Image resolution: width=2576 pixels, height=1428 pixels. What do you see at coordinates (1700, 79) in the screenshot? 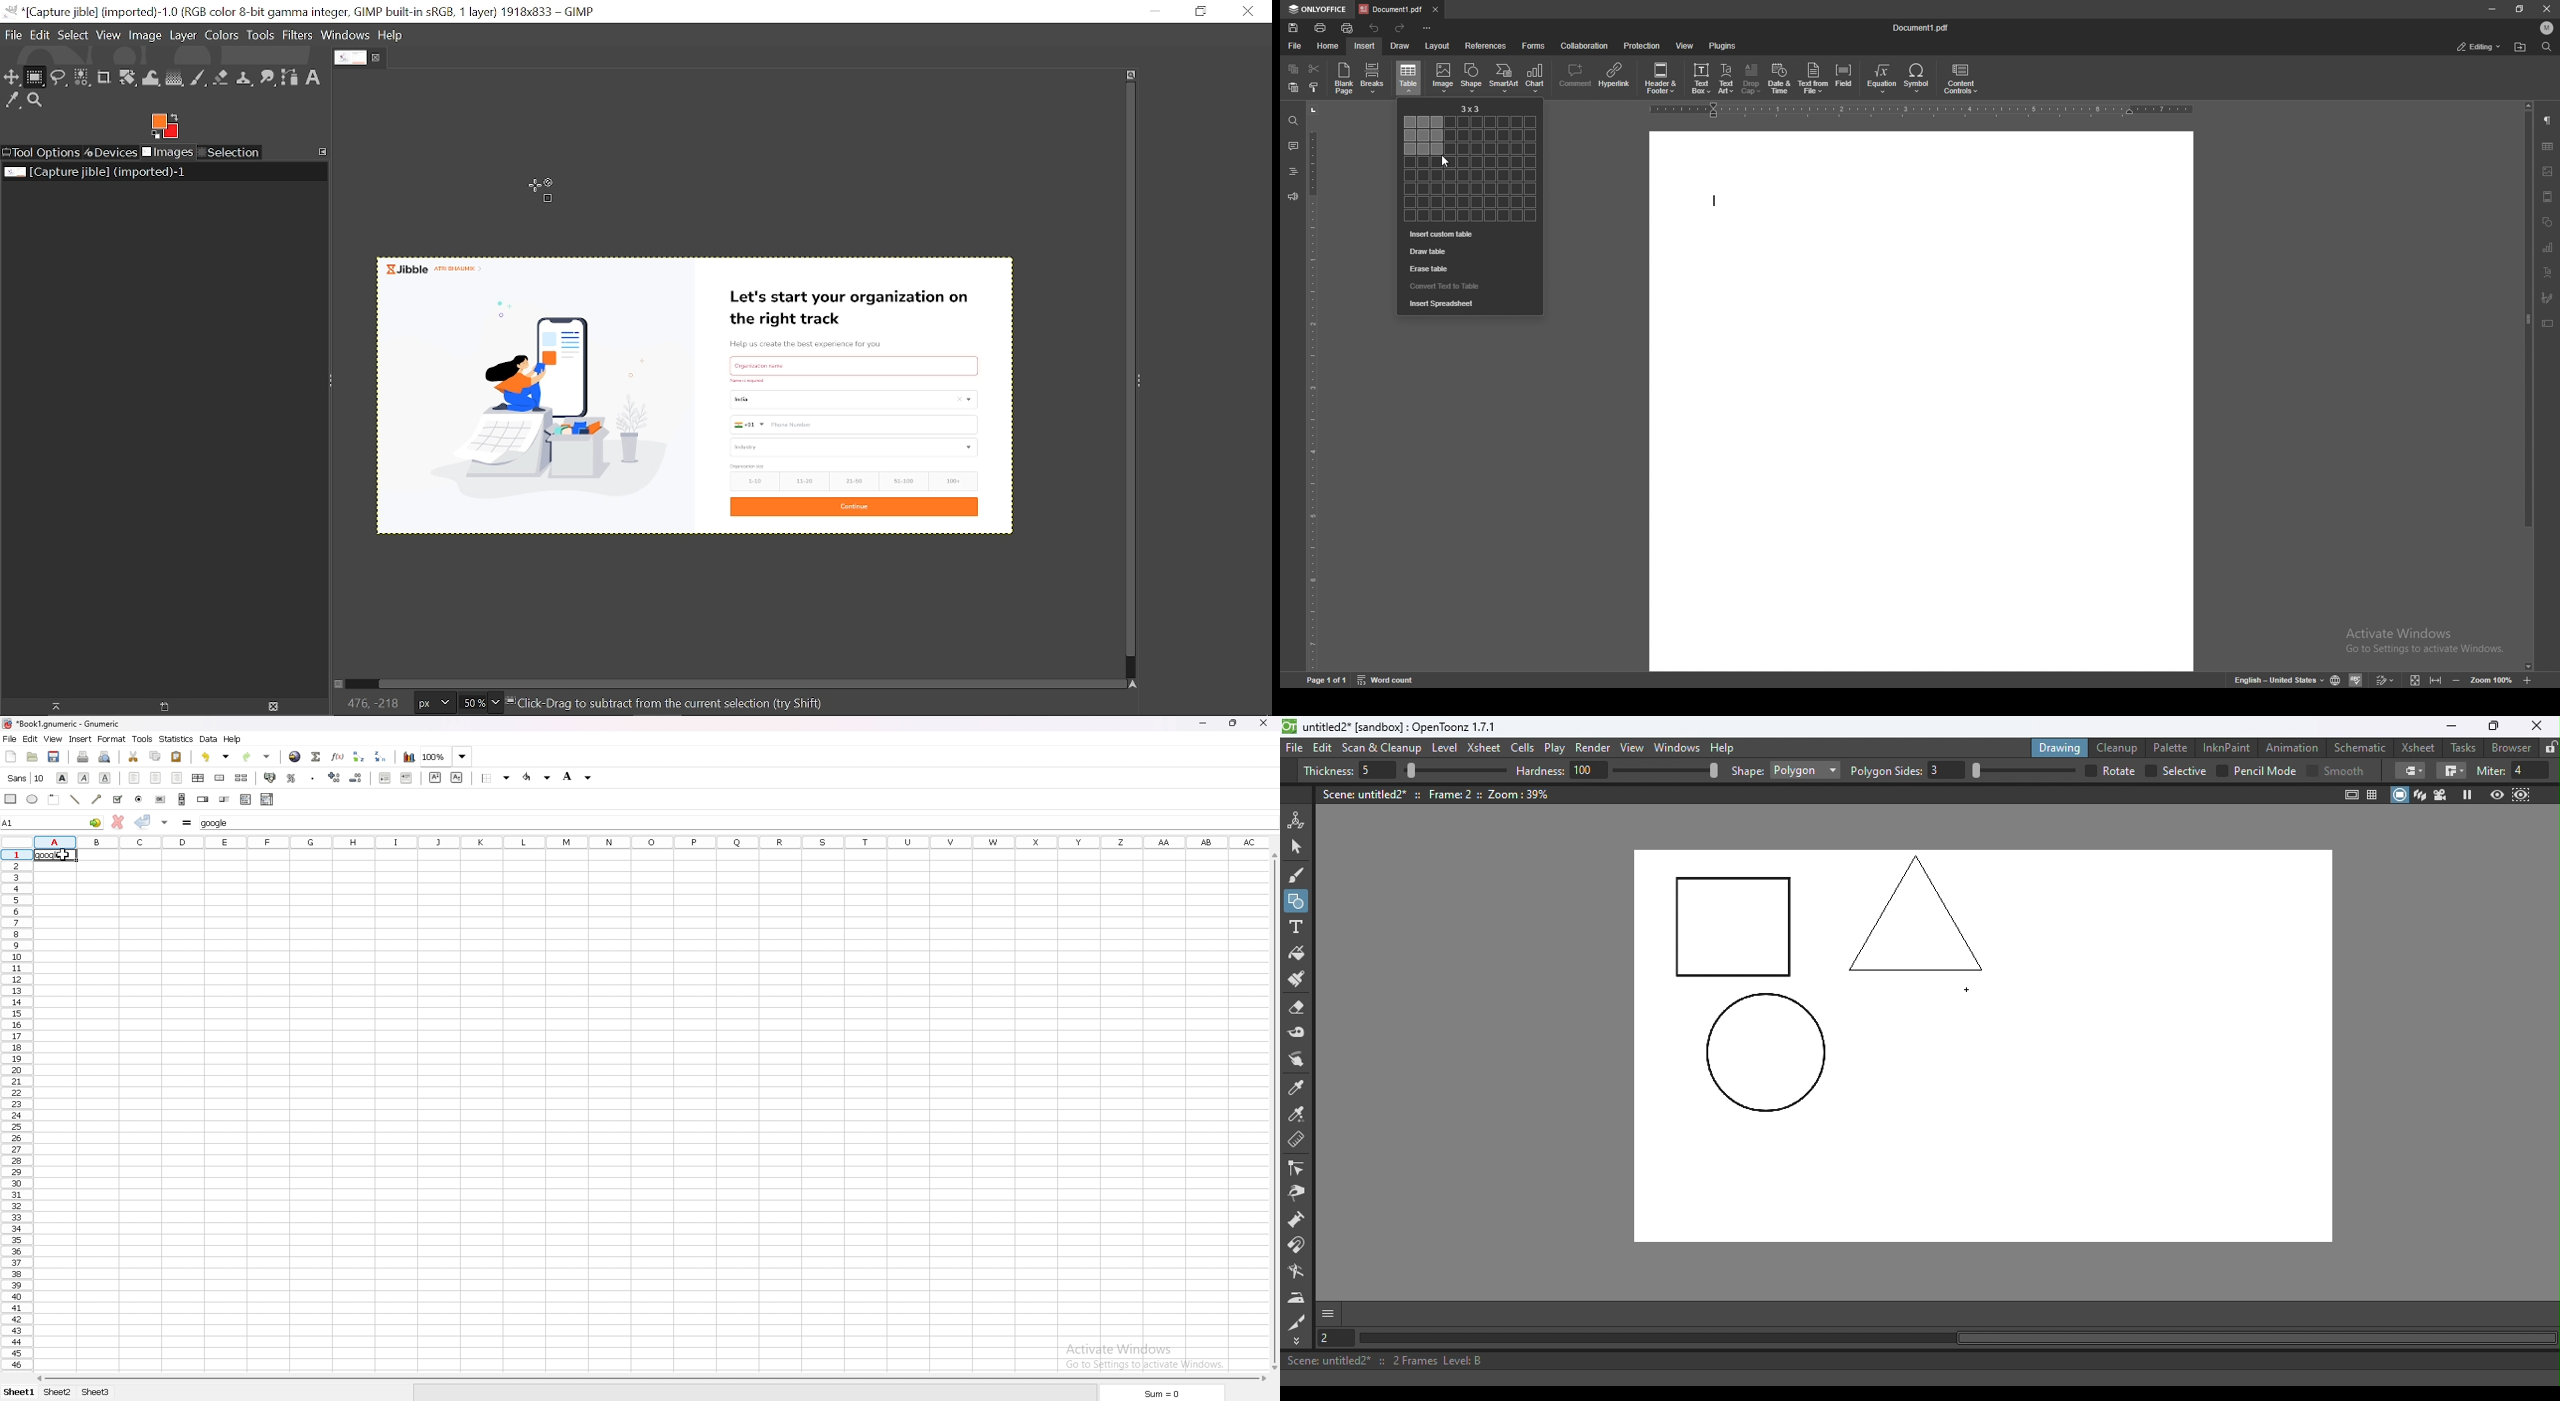
I see `text box` at bounding box center [1700, 79].